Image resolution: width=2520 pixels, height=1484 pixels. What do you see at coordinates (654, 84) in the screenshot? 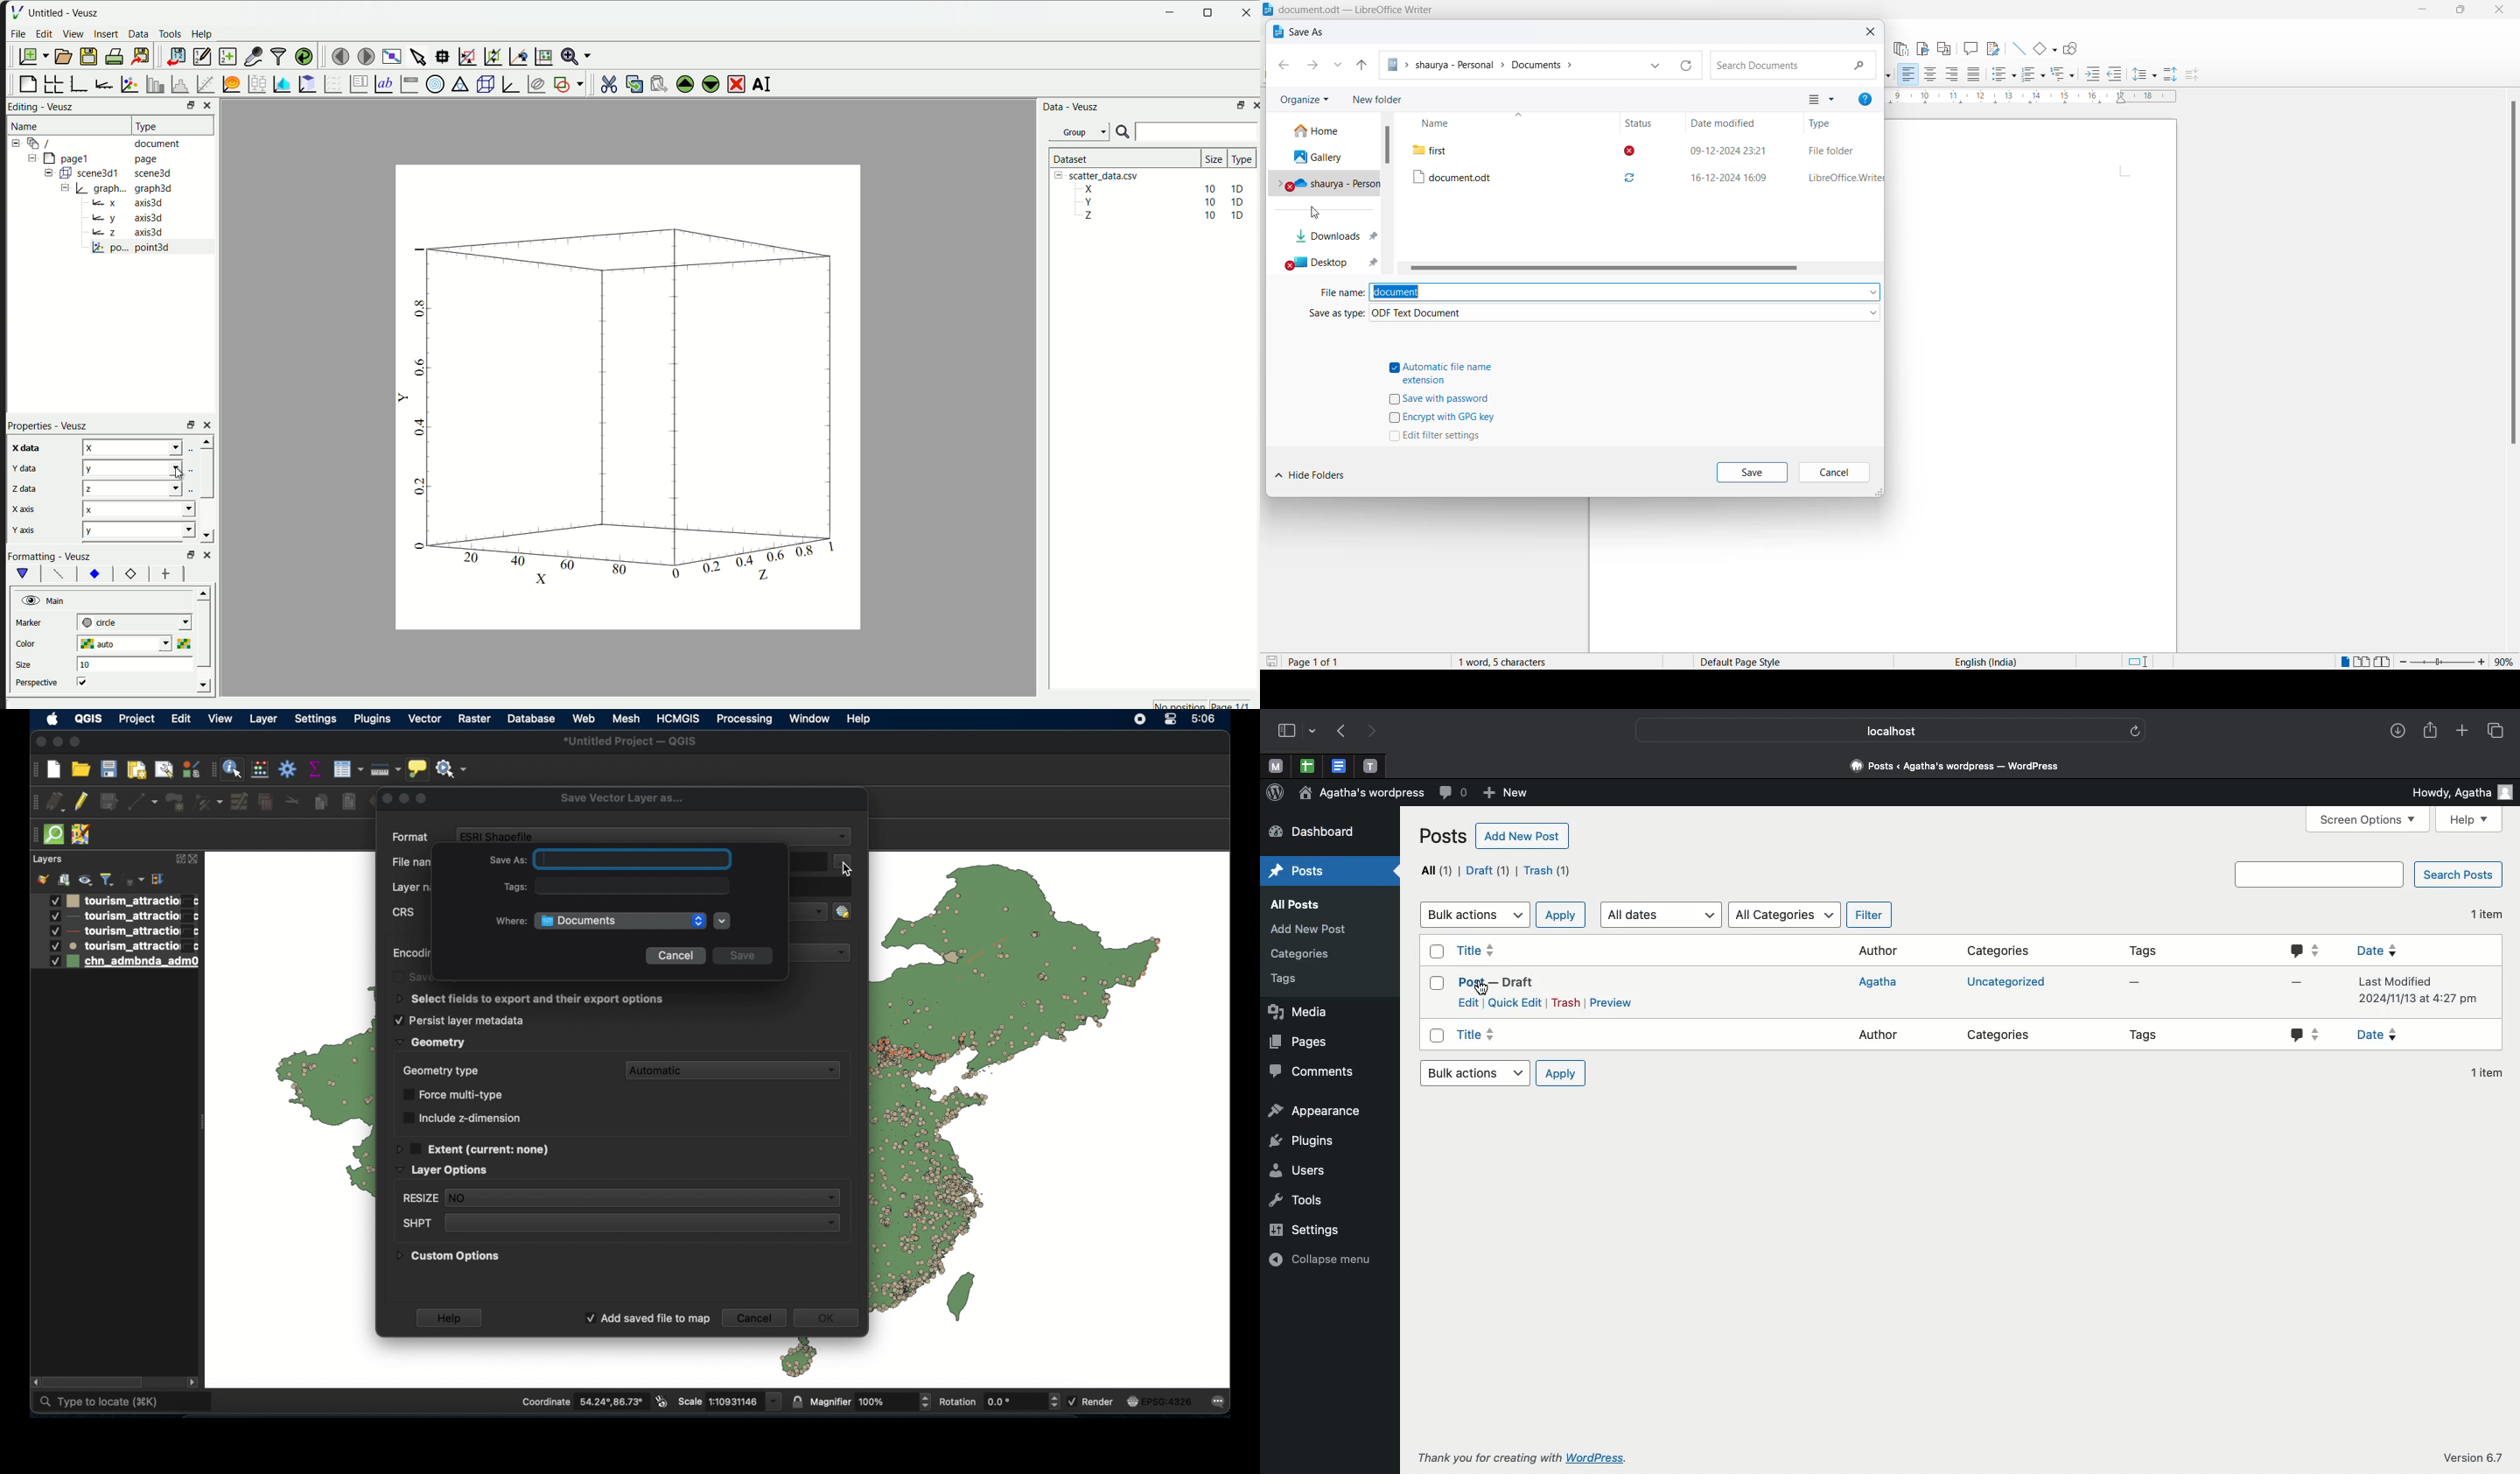
I see `paste the widget from the clipboard` at bounding box center [654, 84].